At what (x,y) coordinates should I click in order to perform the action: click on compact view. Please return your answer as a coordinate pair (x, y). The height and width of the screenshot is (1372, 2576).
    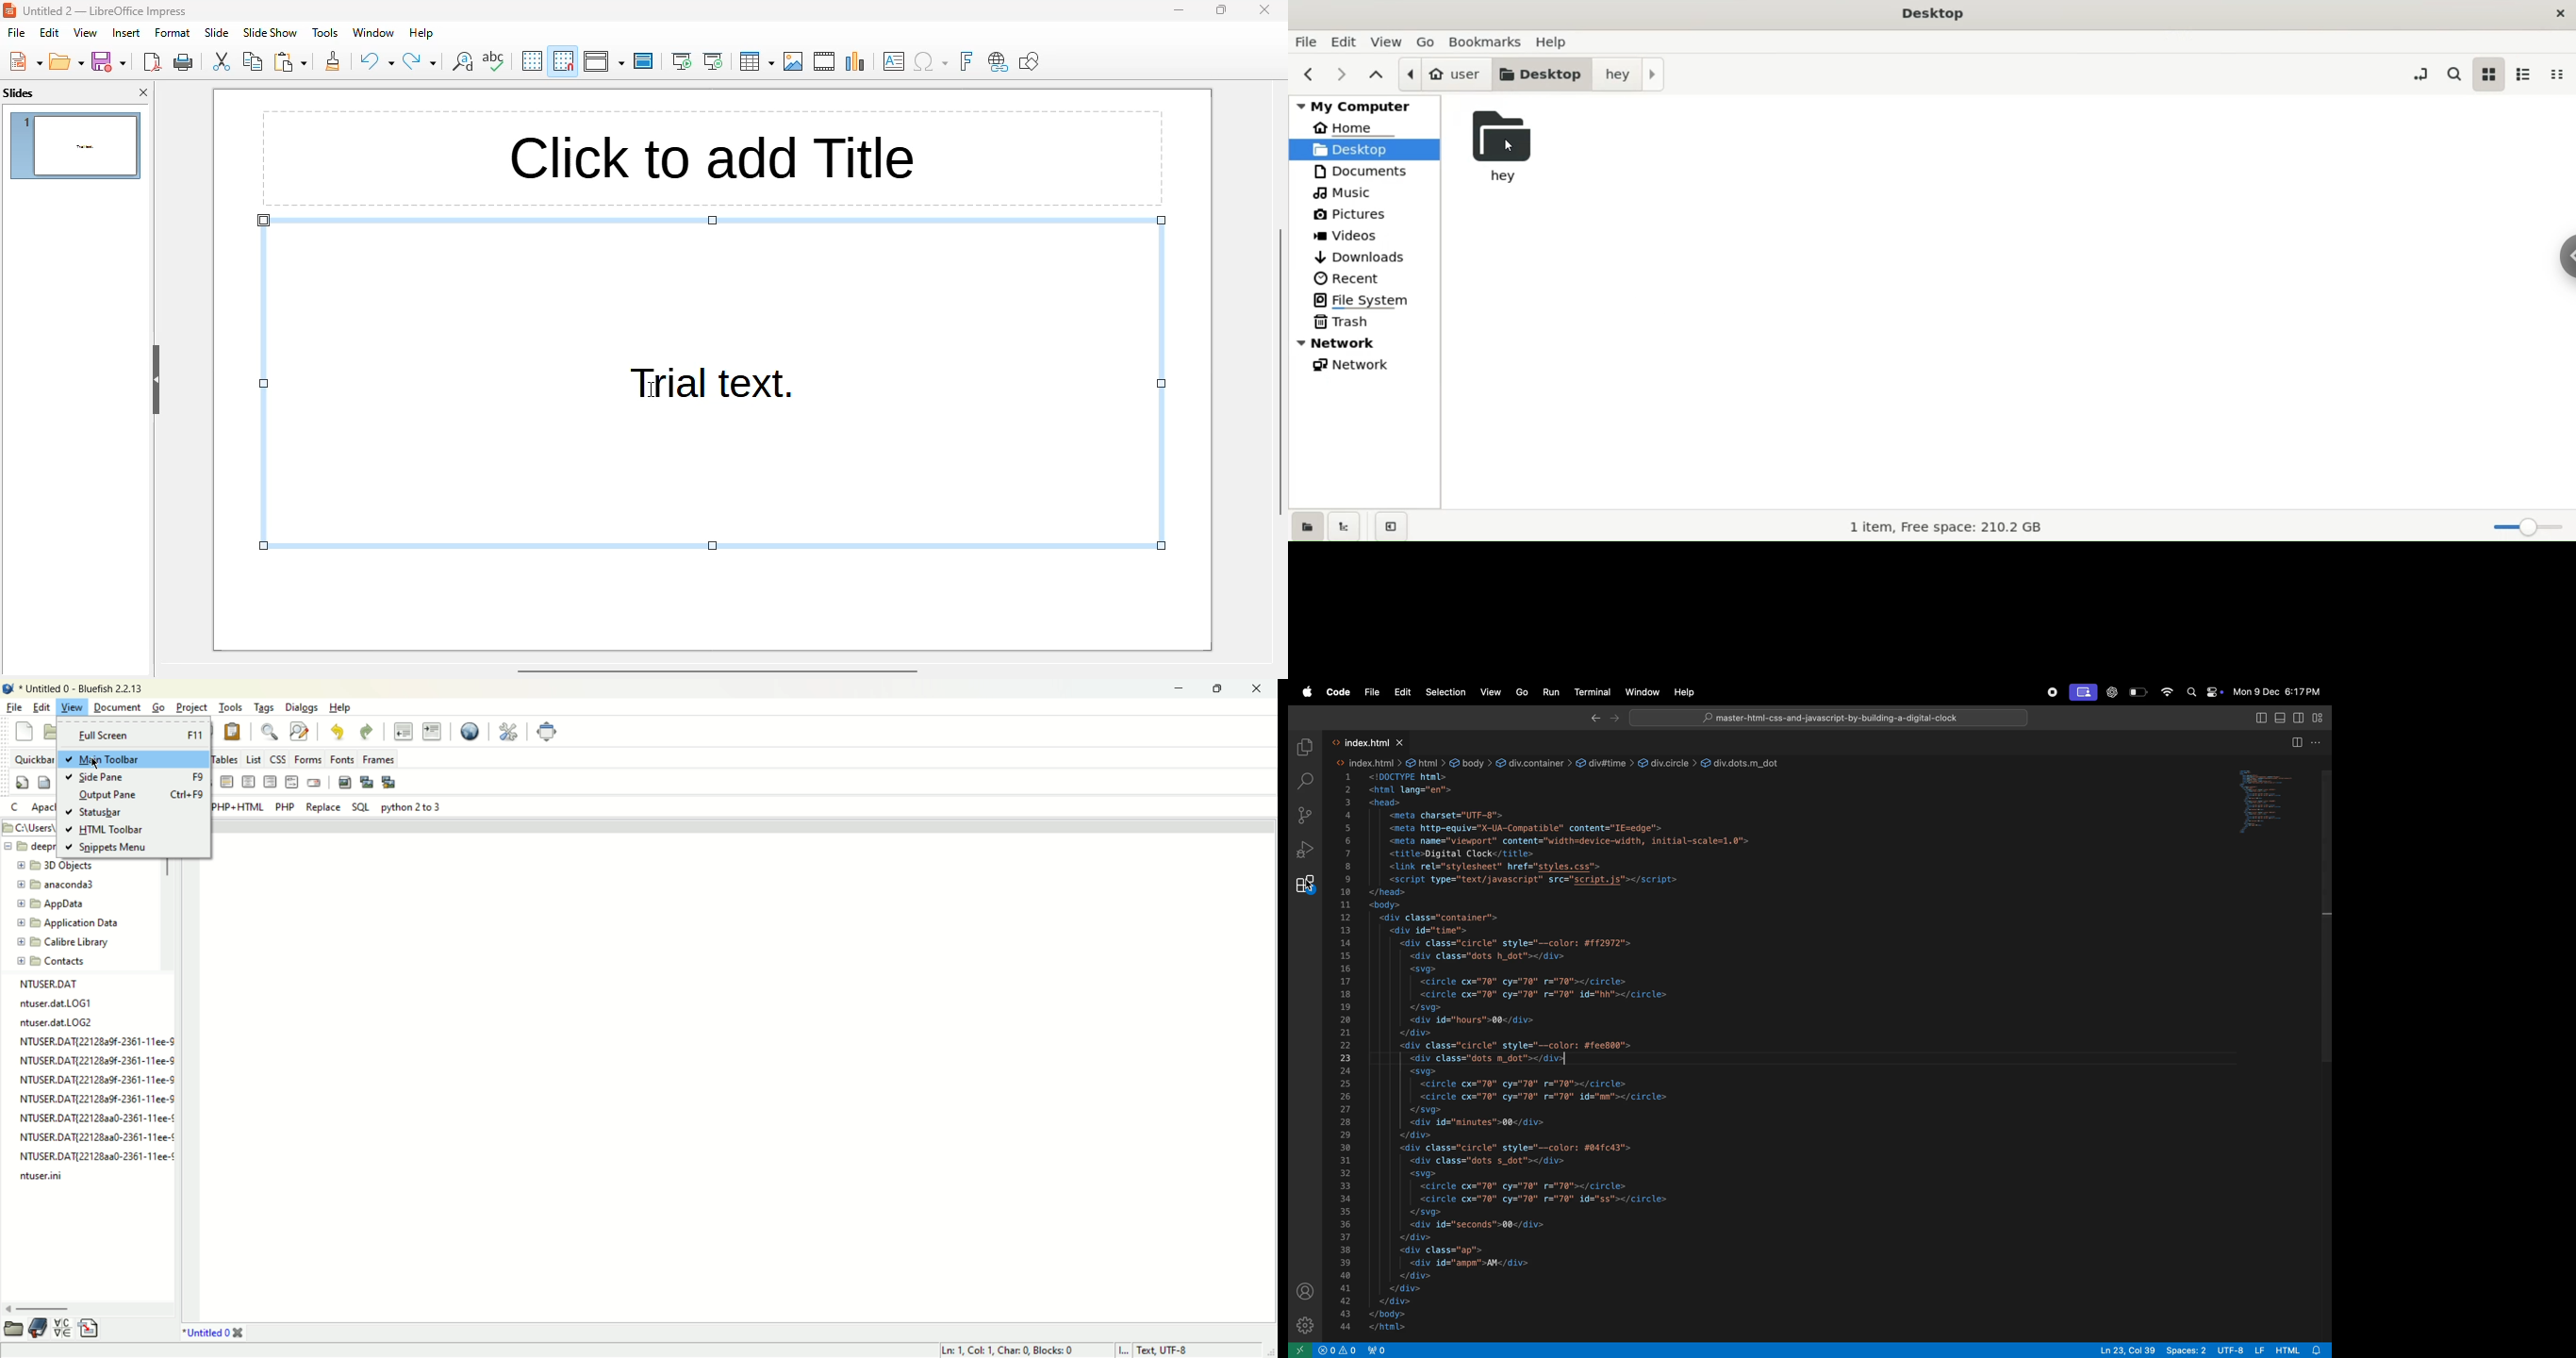
    Looking at the image, I should click on (2558, 74).